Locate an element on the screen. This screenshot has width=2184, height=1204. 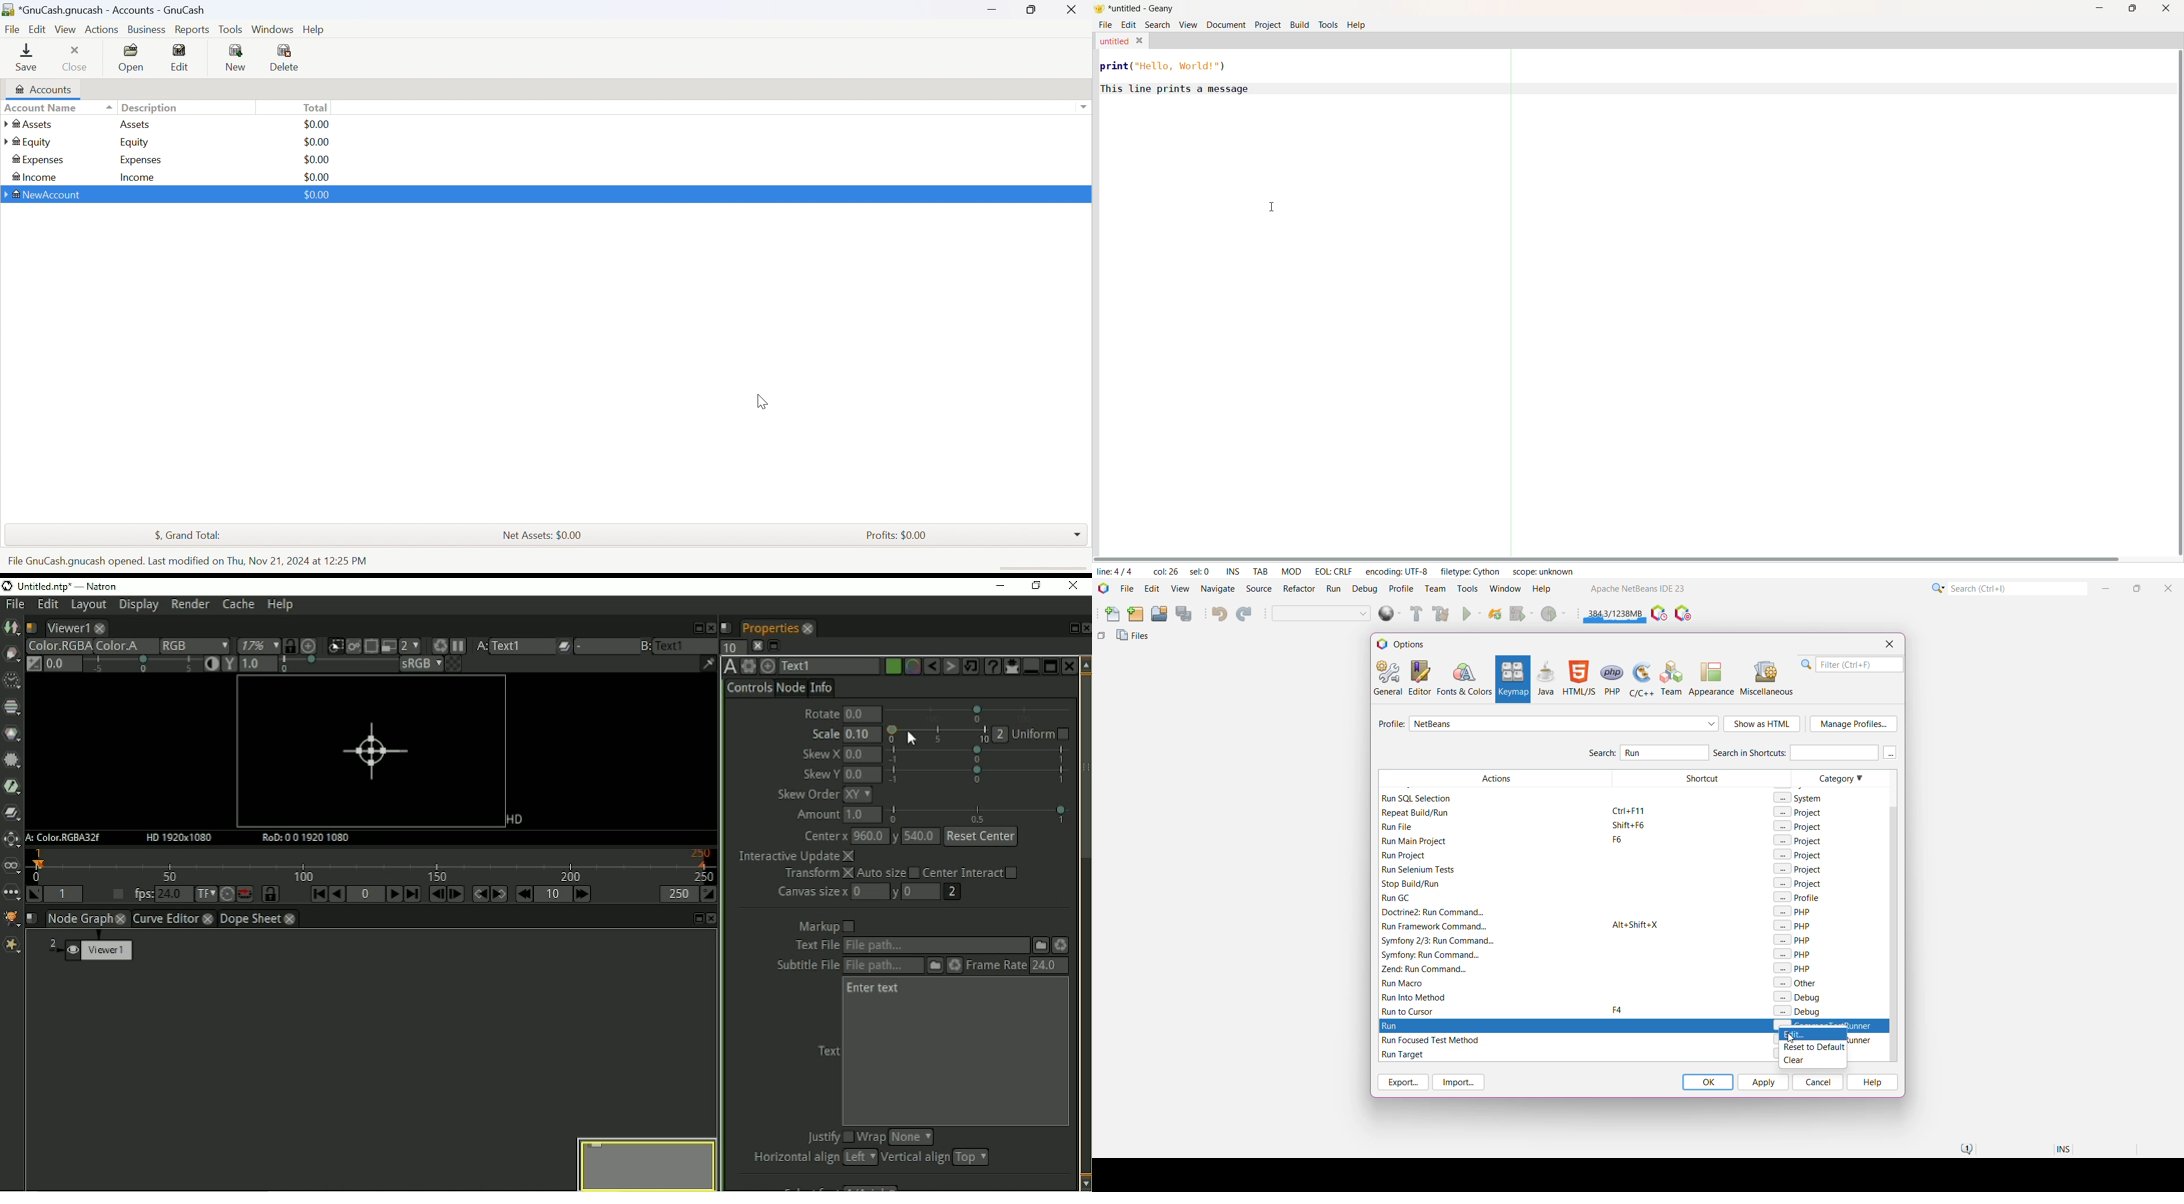
tab is located at coordinates (1260, 572).